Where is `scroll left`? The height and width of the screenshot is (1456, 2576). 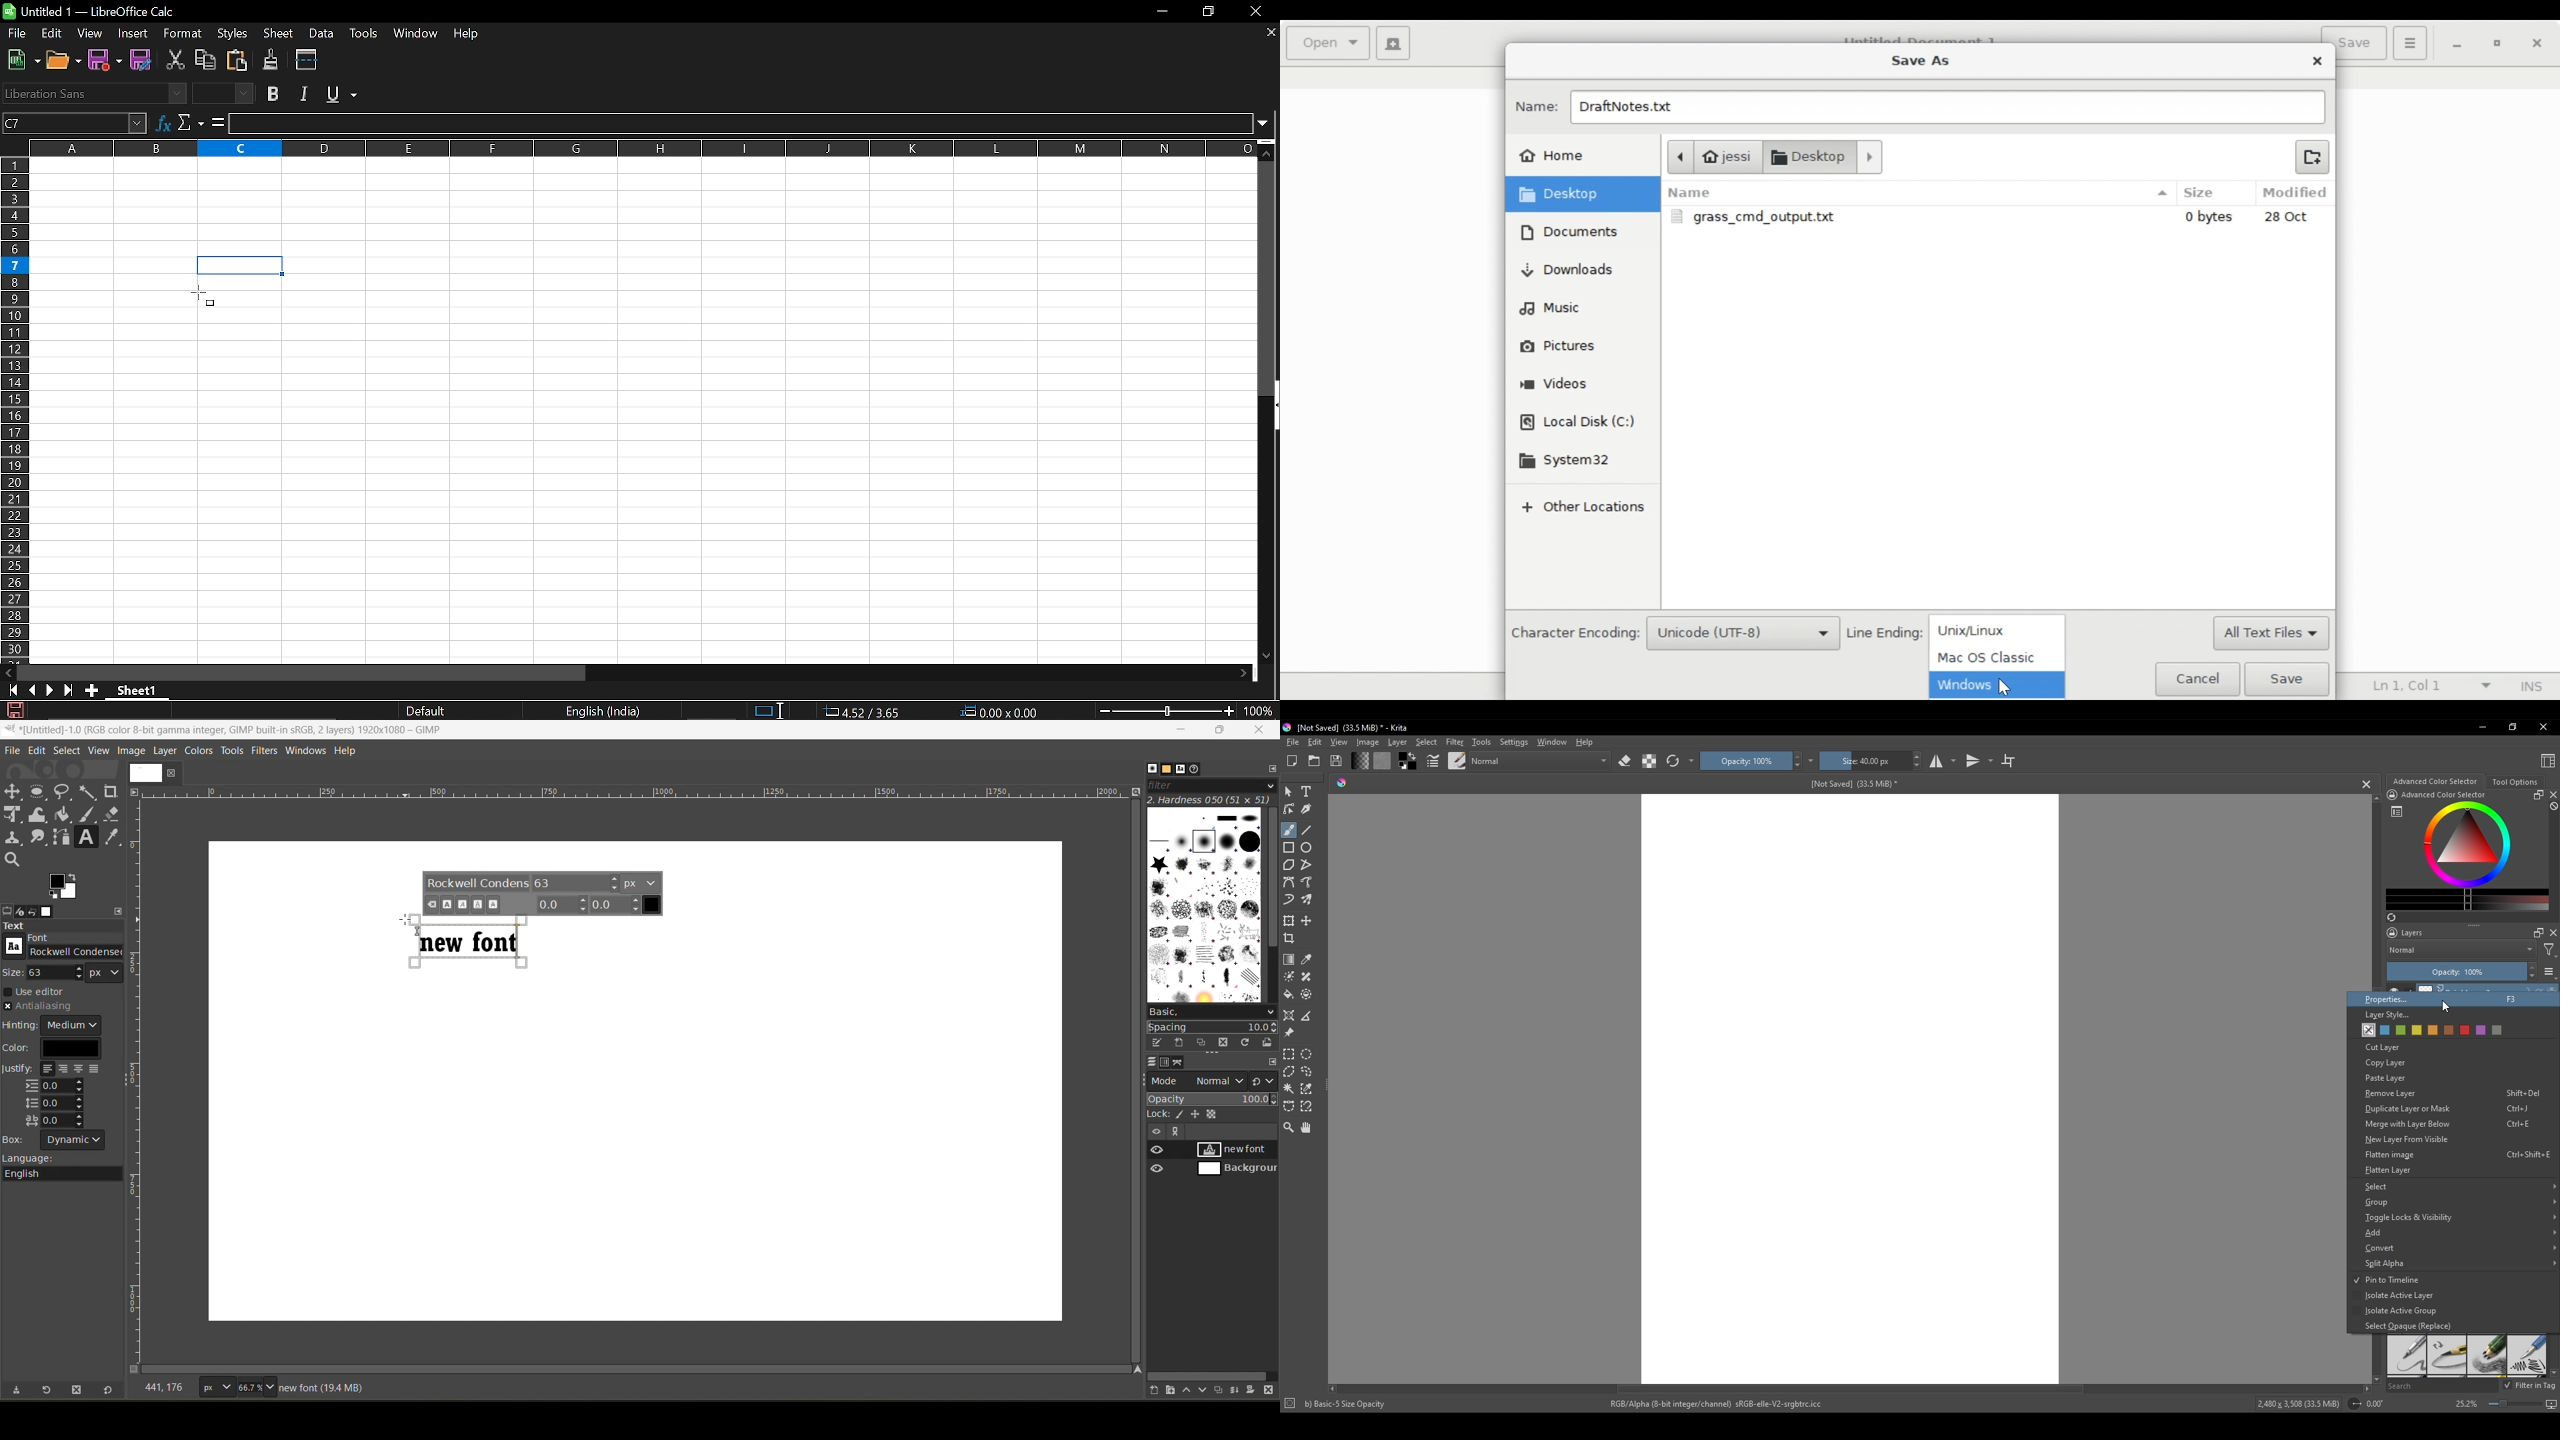 scroll left is located at coordinates (1335, 1389).